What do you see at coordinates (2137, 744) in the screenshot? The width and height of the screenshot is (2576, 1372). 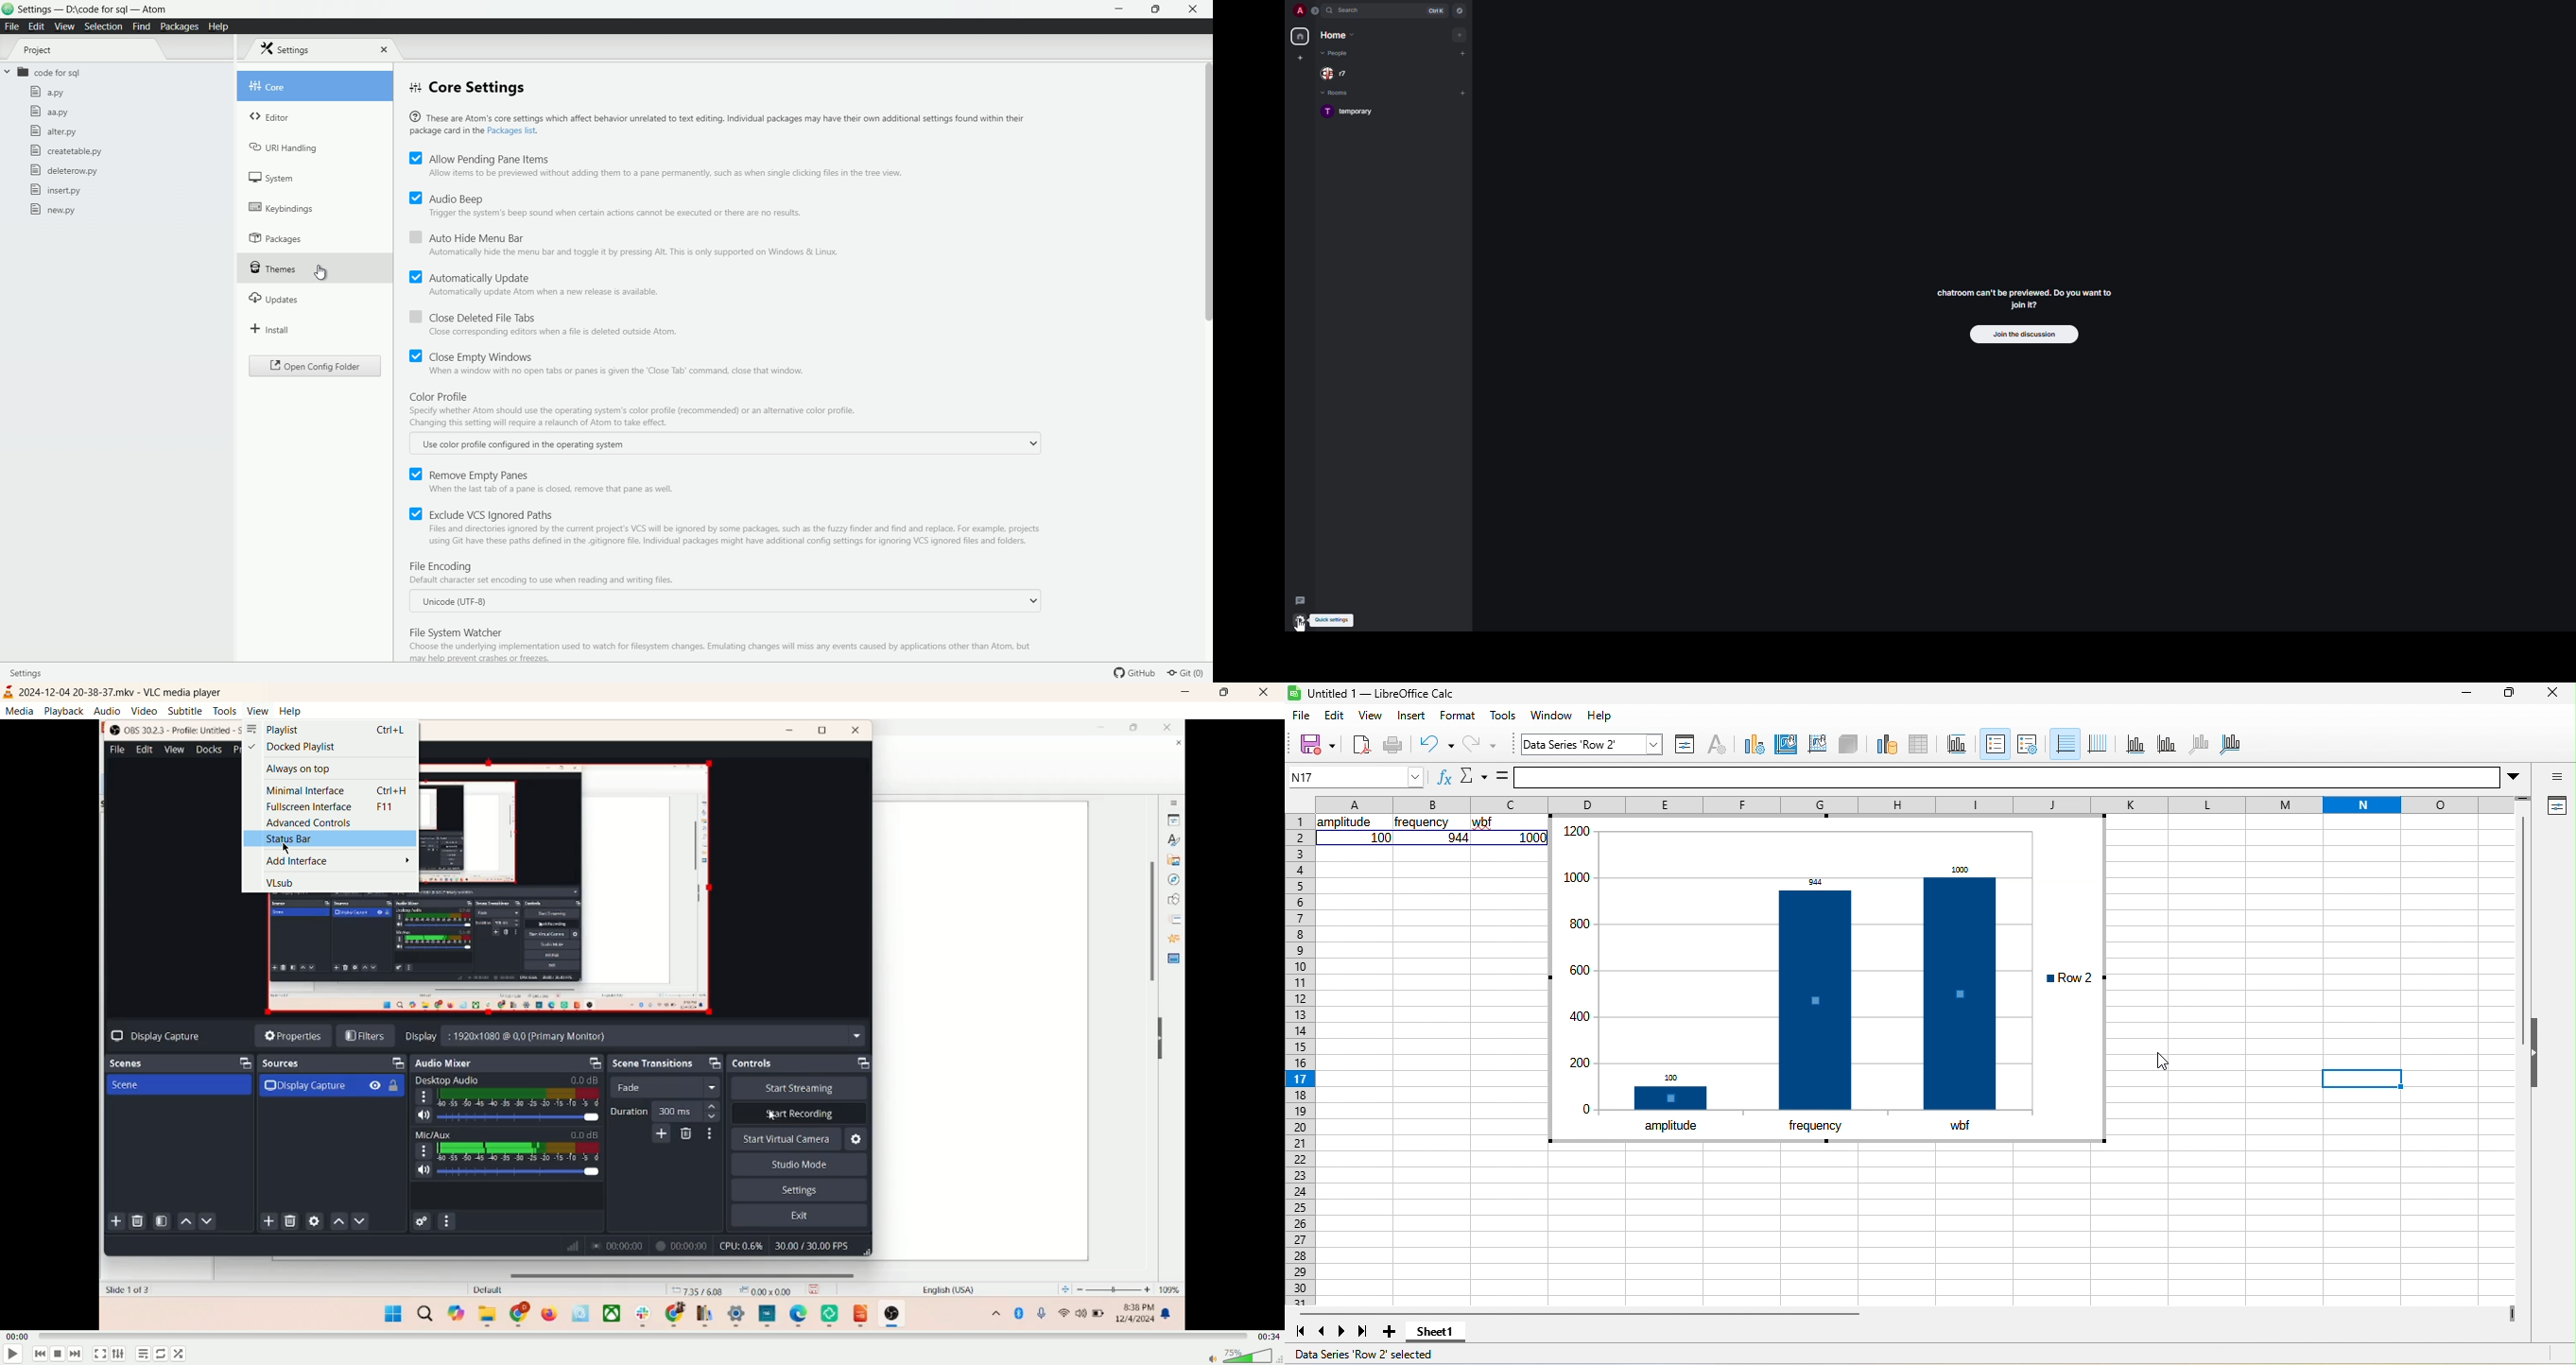 I see `x axis` at bounding box center [2137, 744].